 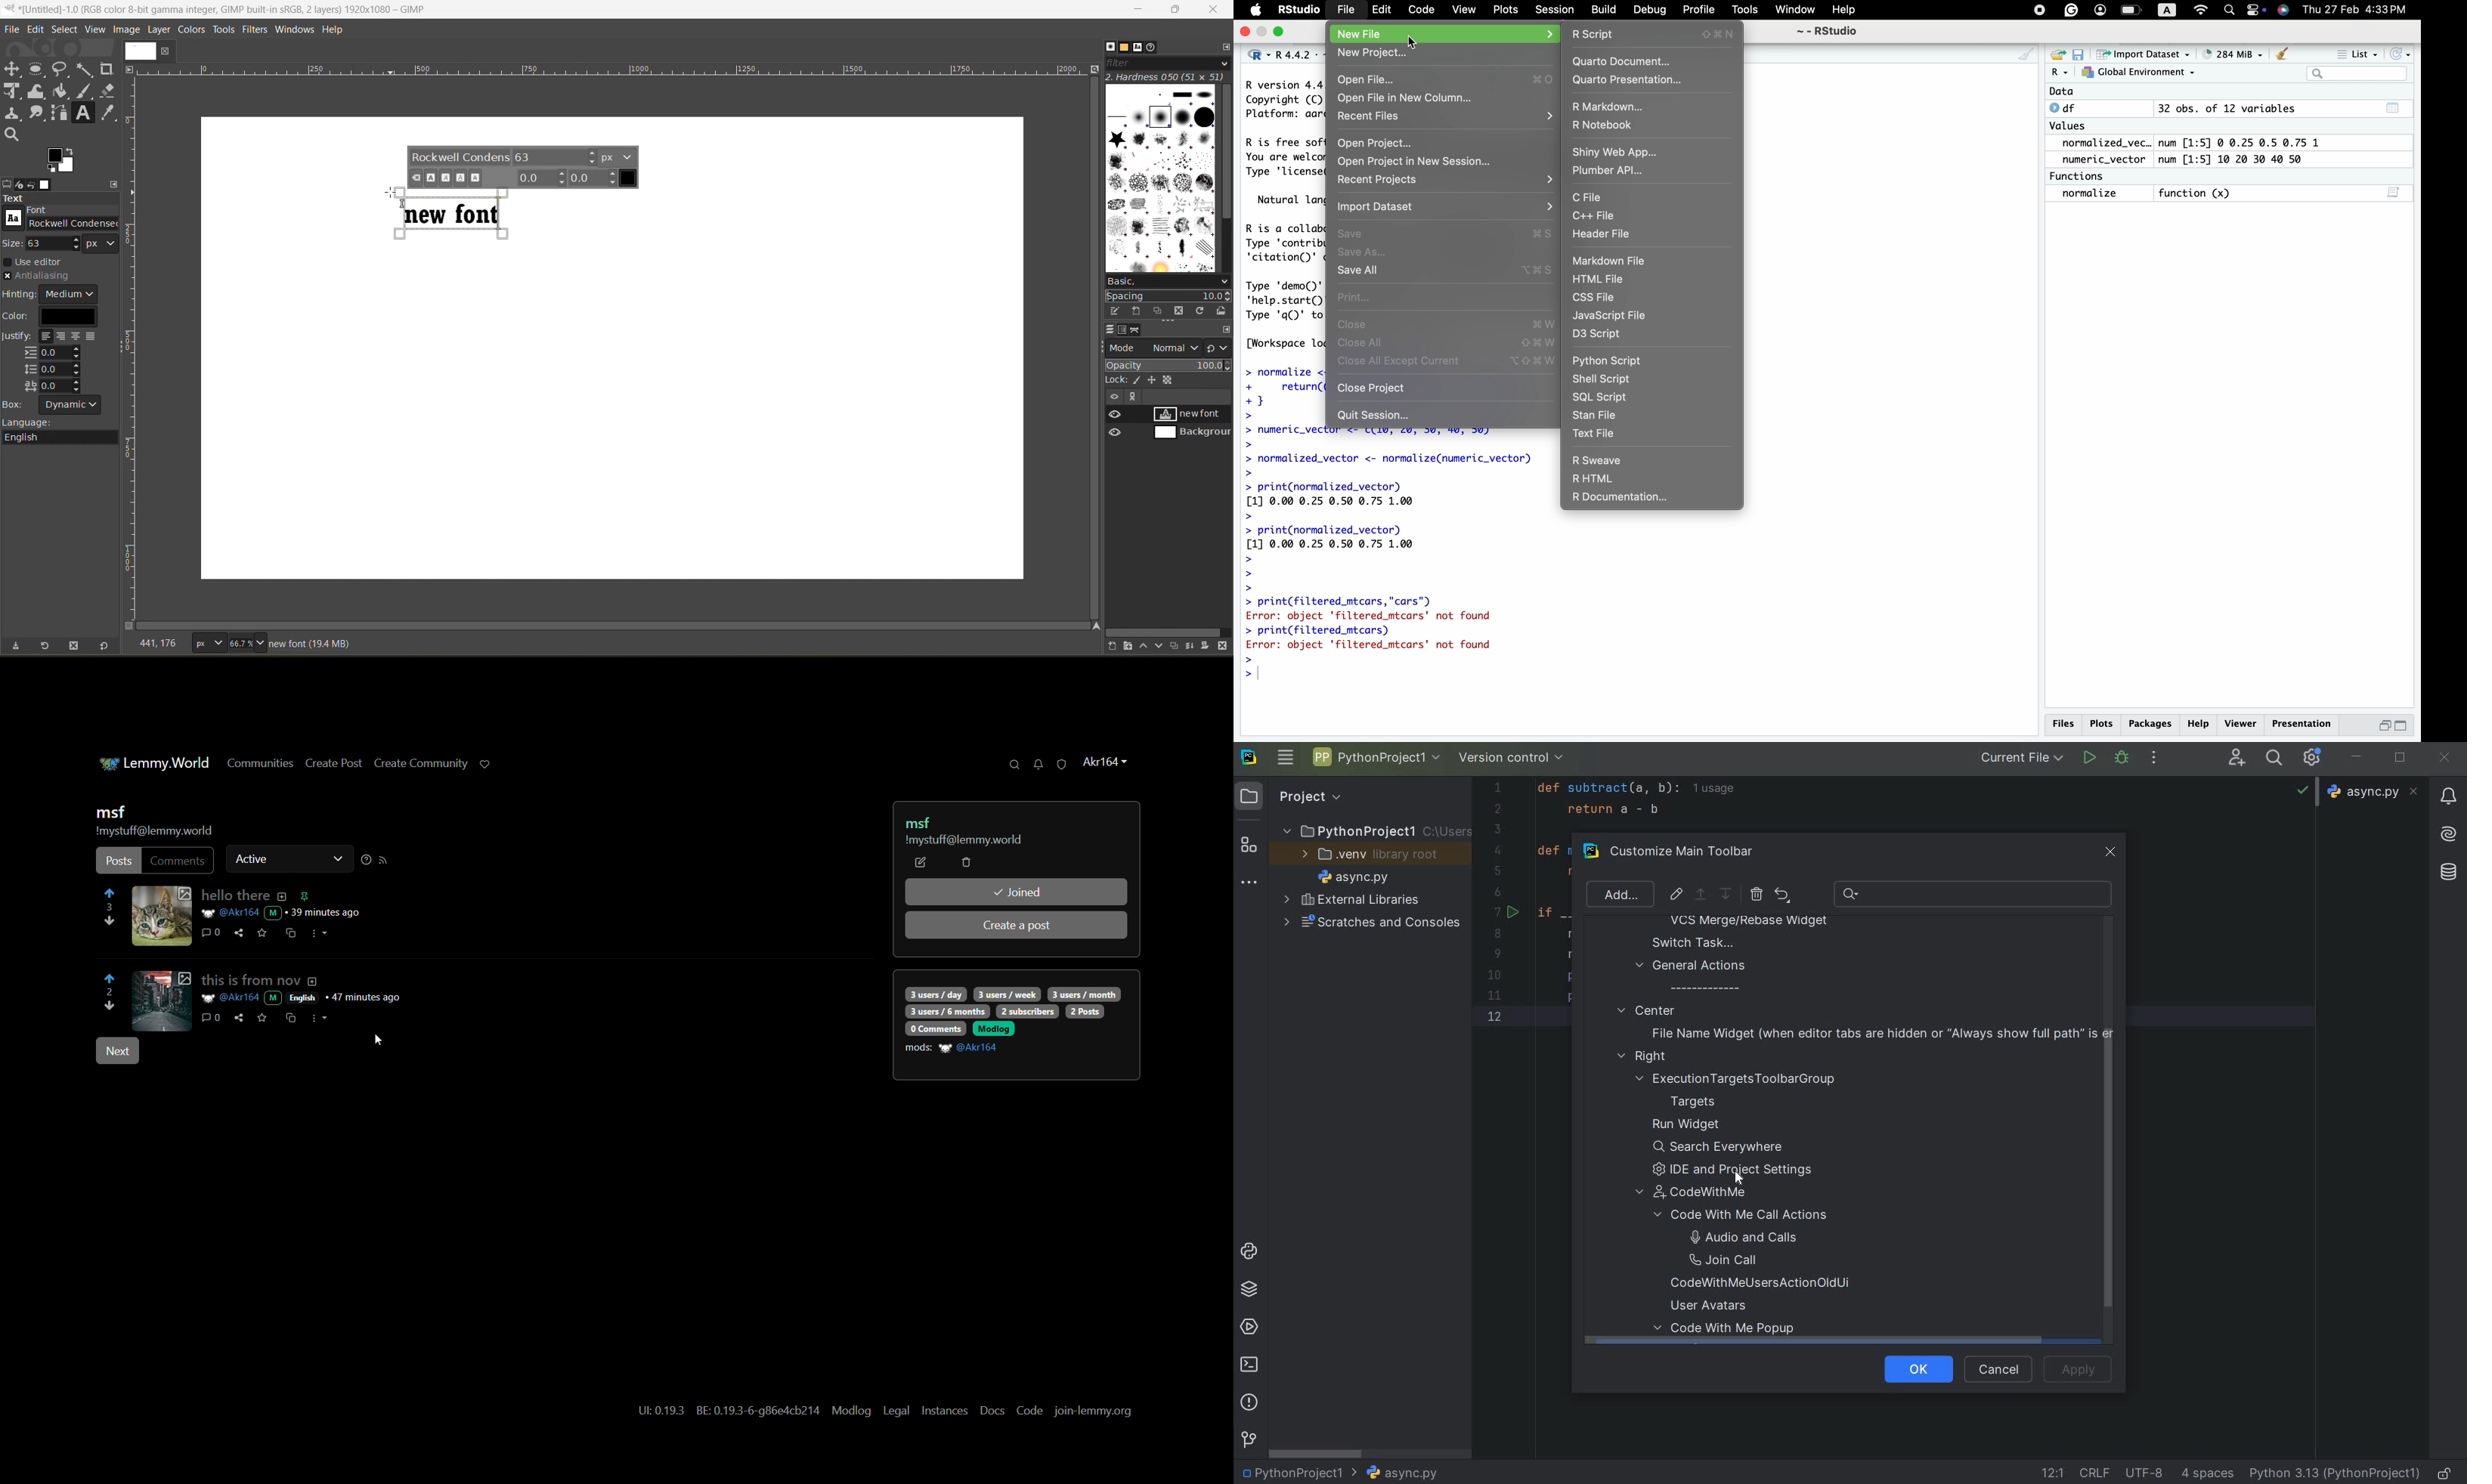 What do you see at coordinates (1060, 765) in the screenshot?
I see `unread reports` at bounding box center [1060, 765].